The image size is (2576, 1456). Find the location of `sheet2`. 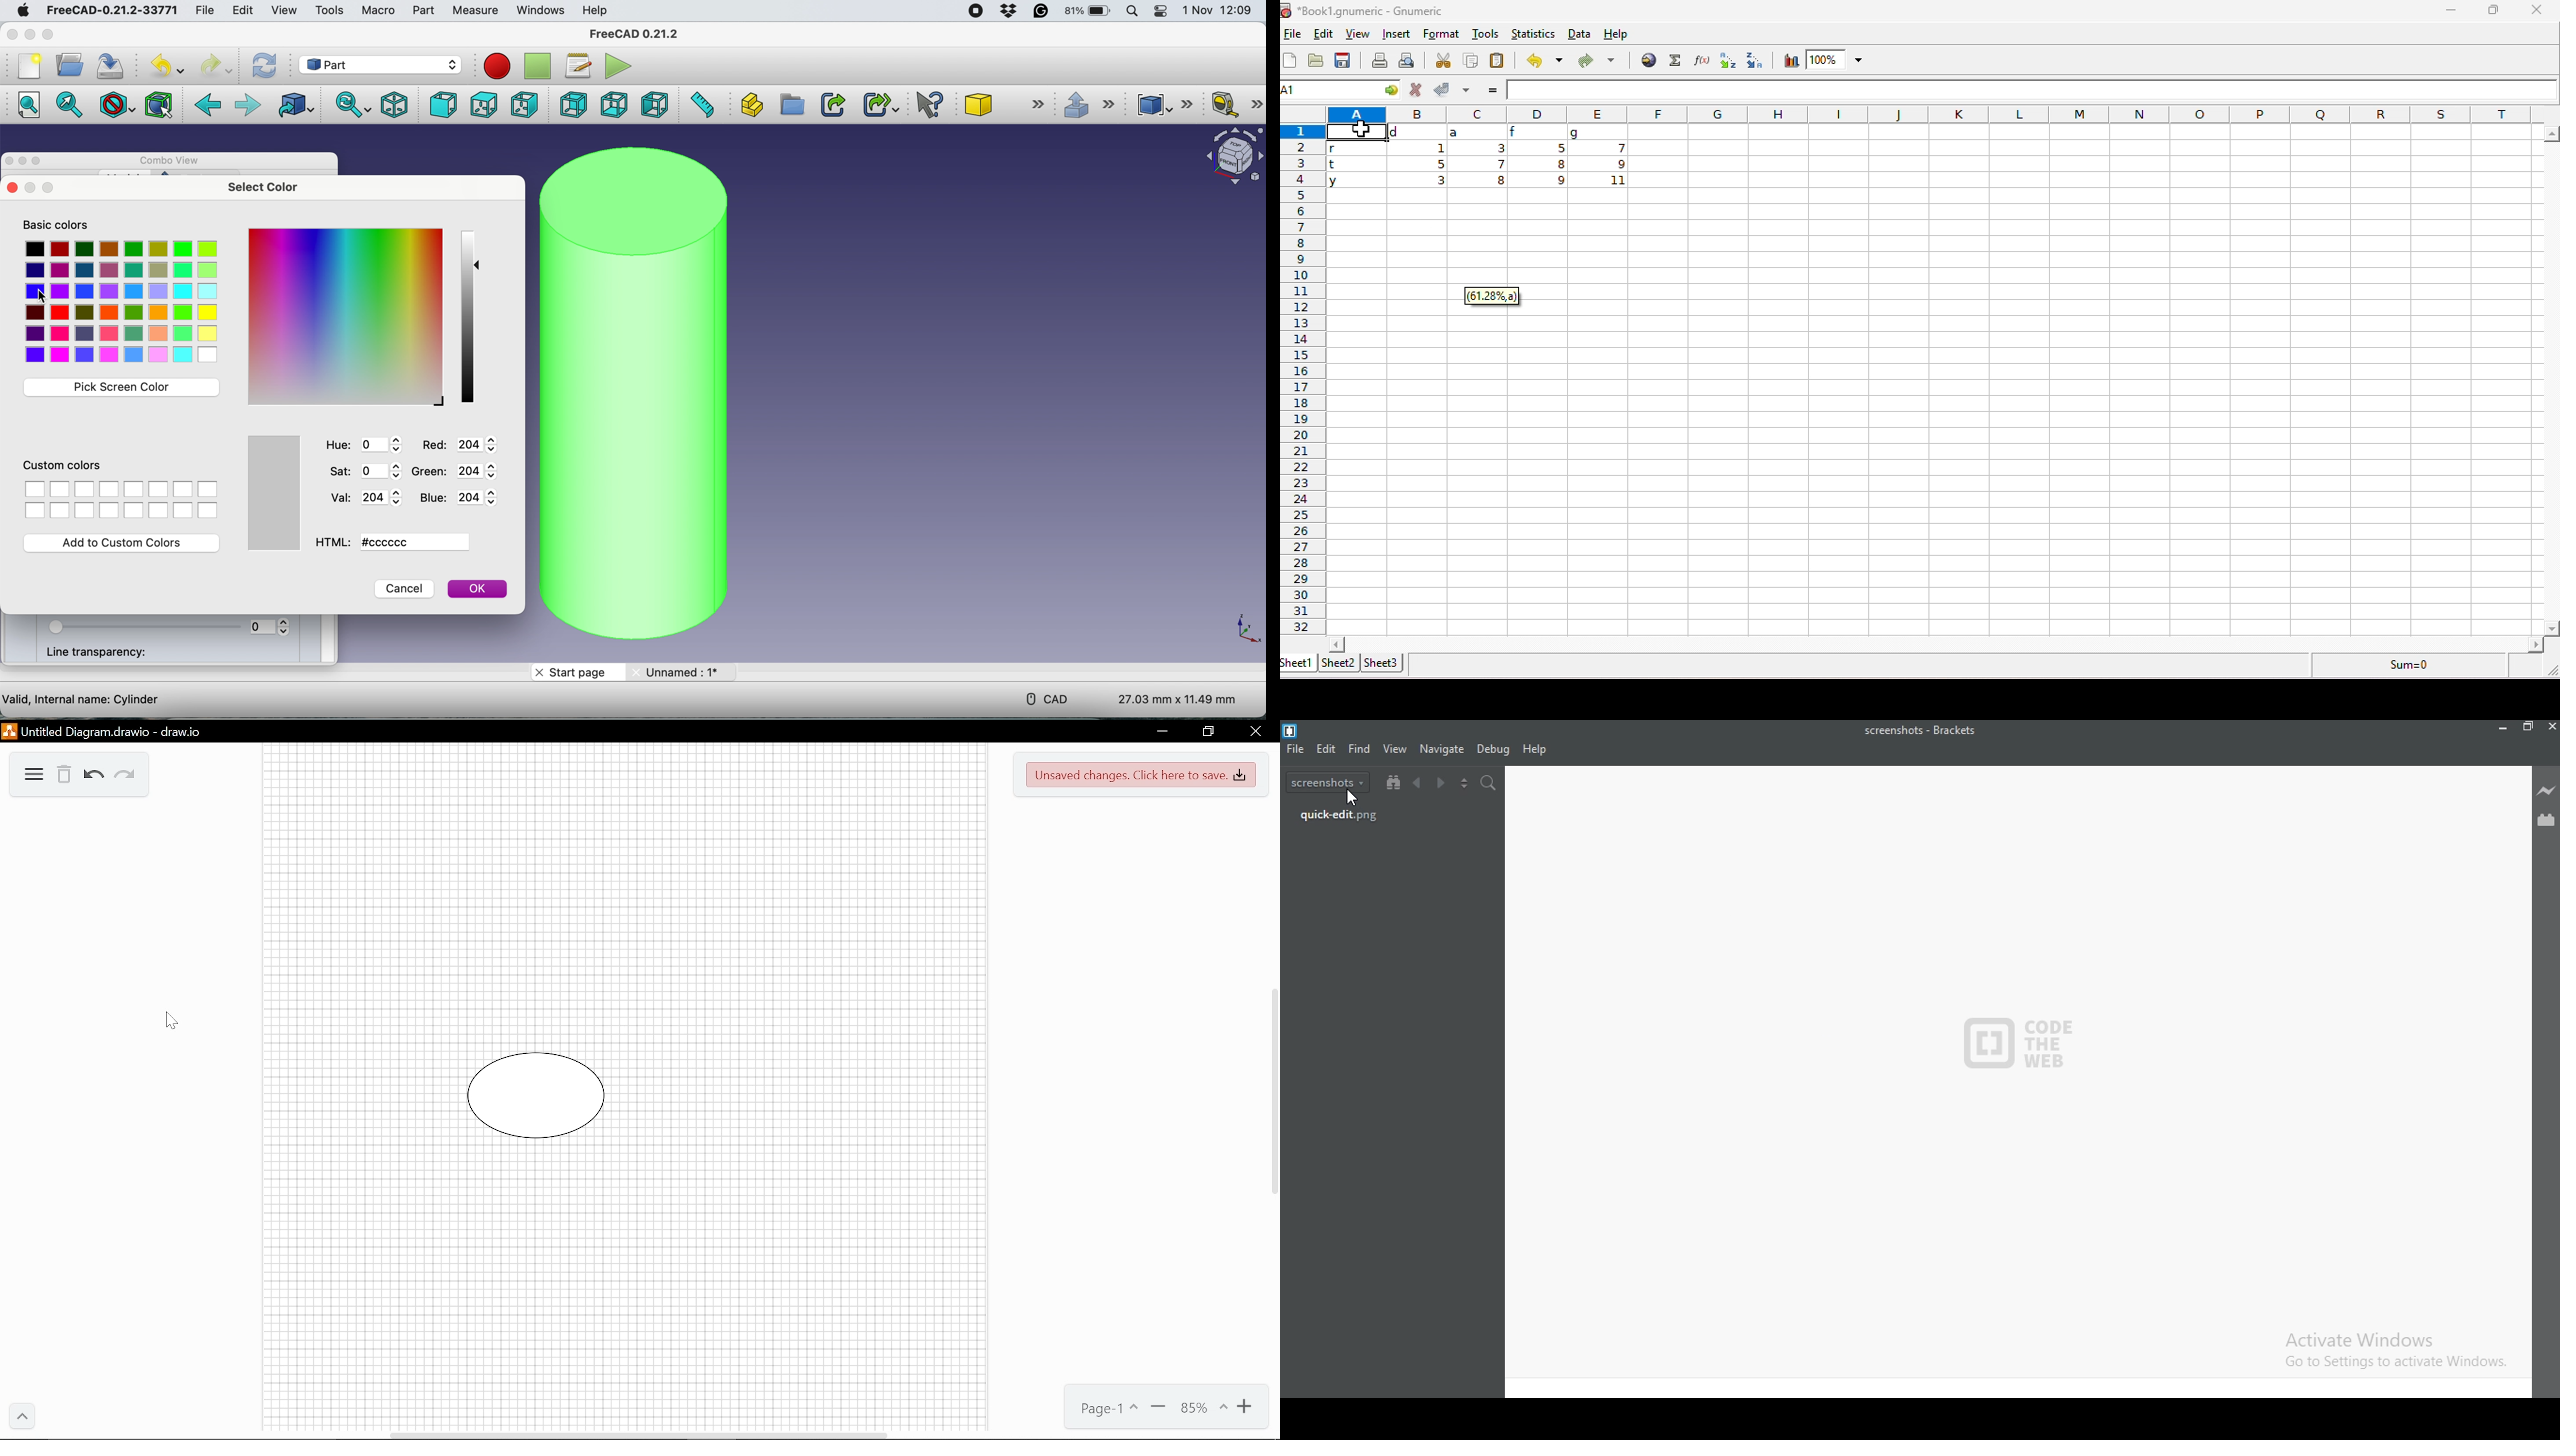

sheet2 is located at coordinates (1337, 663).